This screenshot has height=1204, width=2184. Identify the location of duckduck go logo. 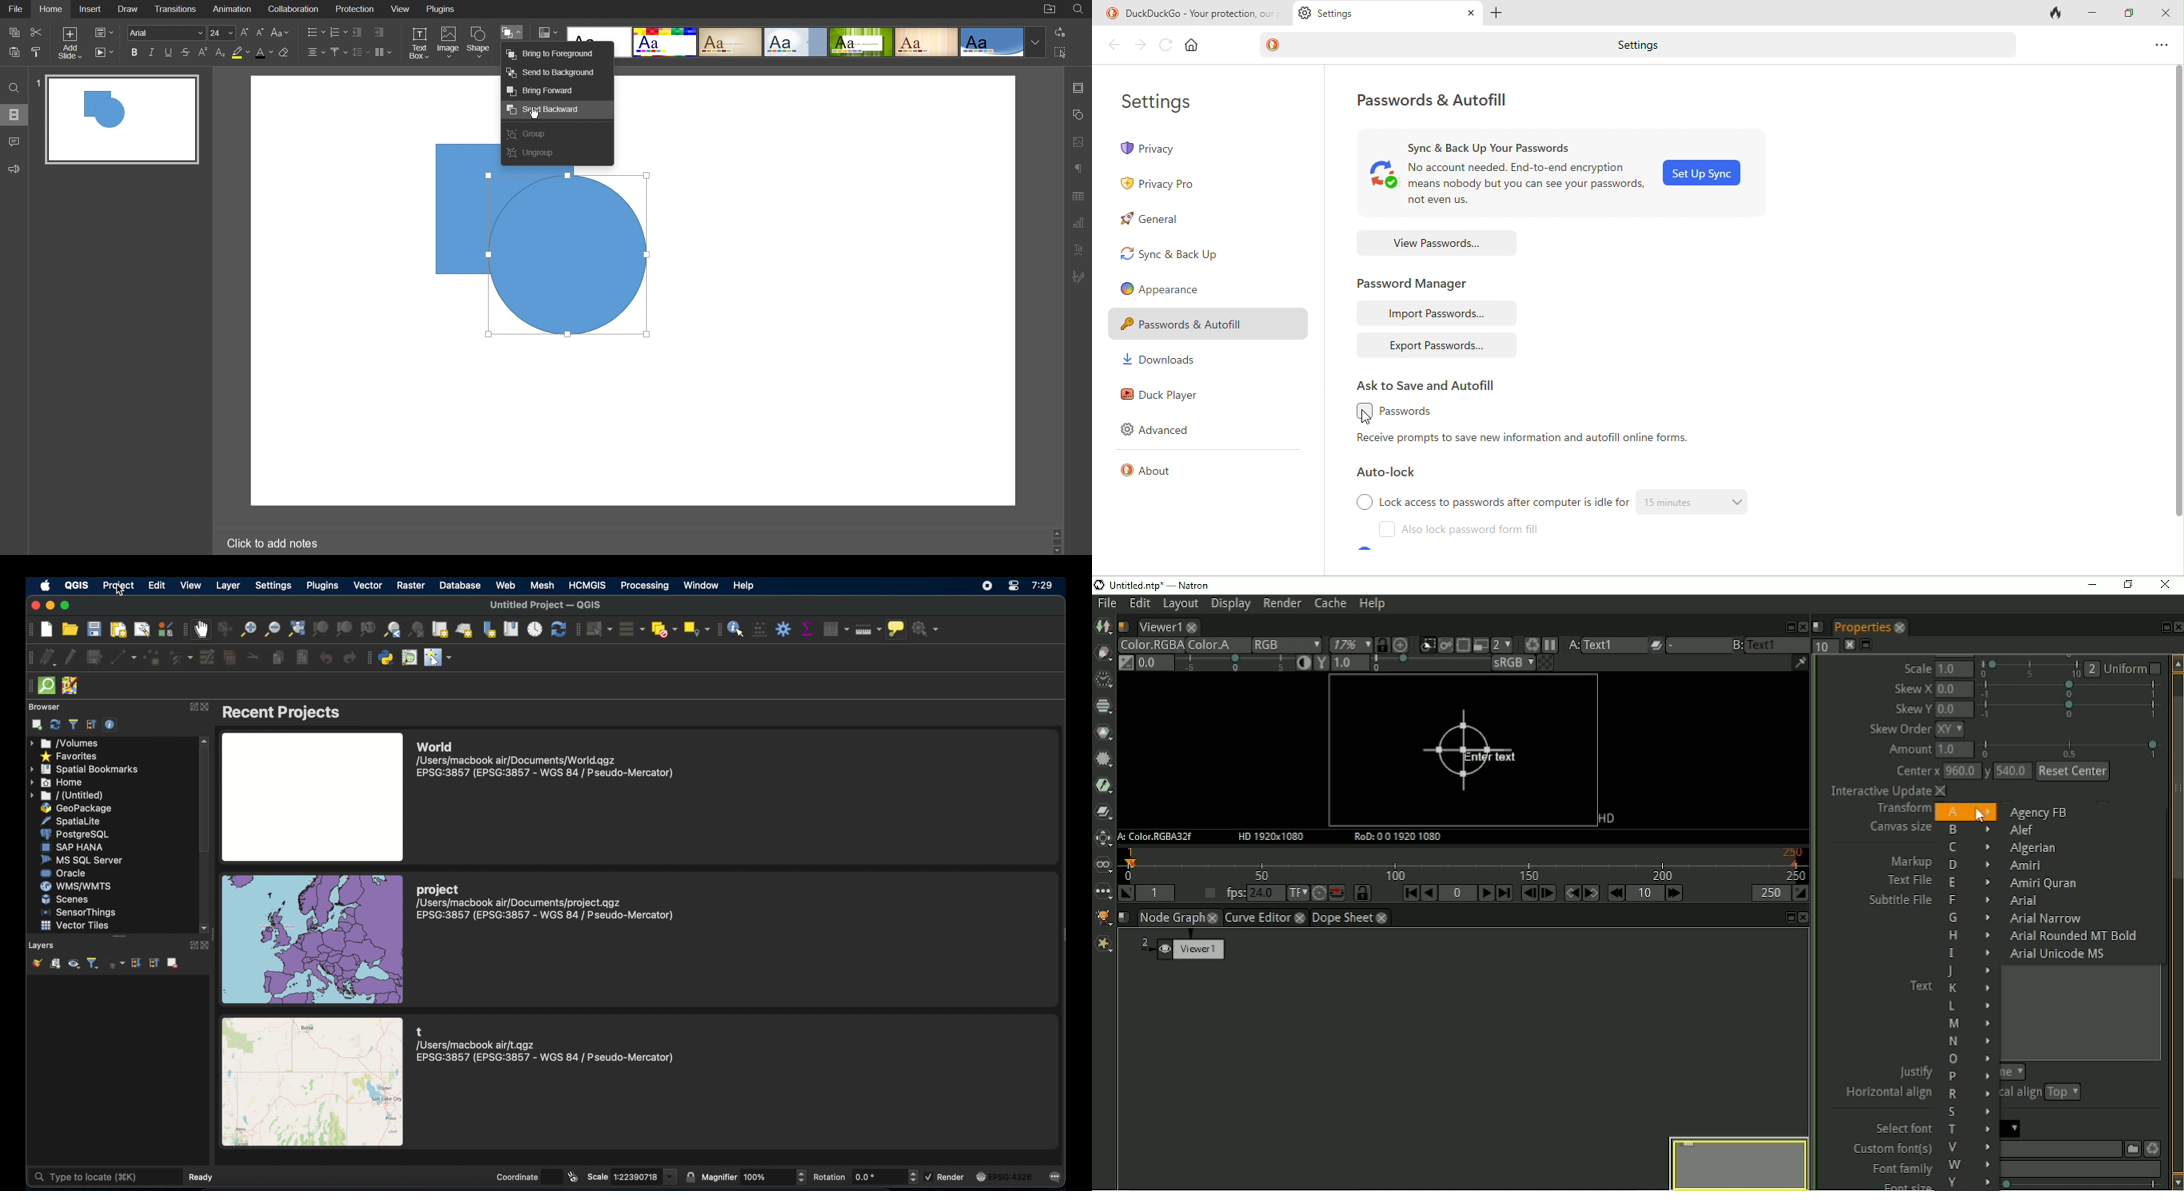
(1279, 47).